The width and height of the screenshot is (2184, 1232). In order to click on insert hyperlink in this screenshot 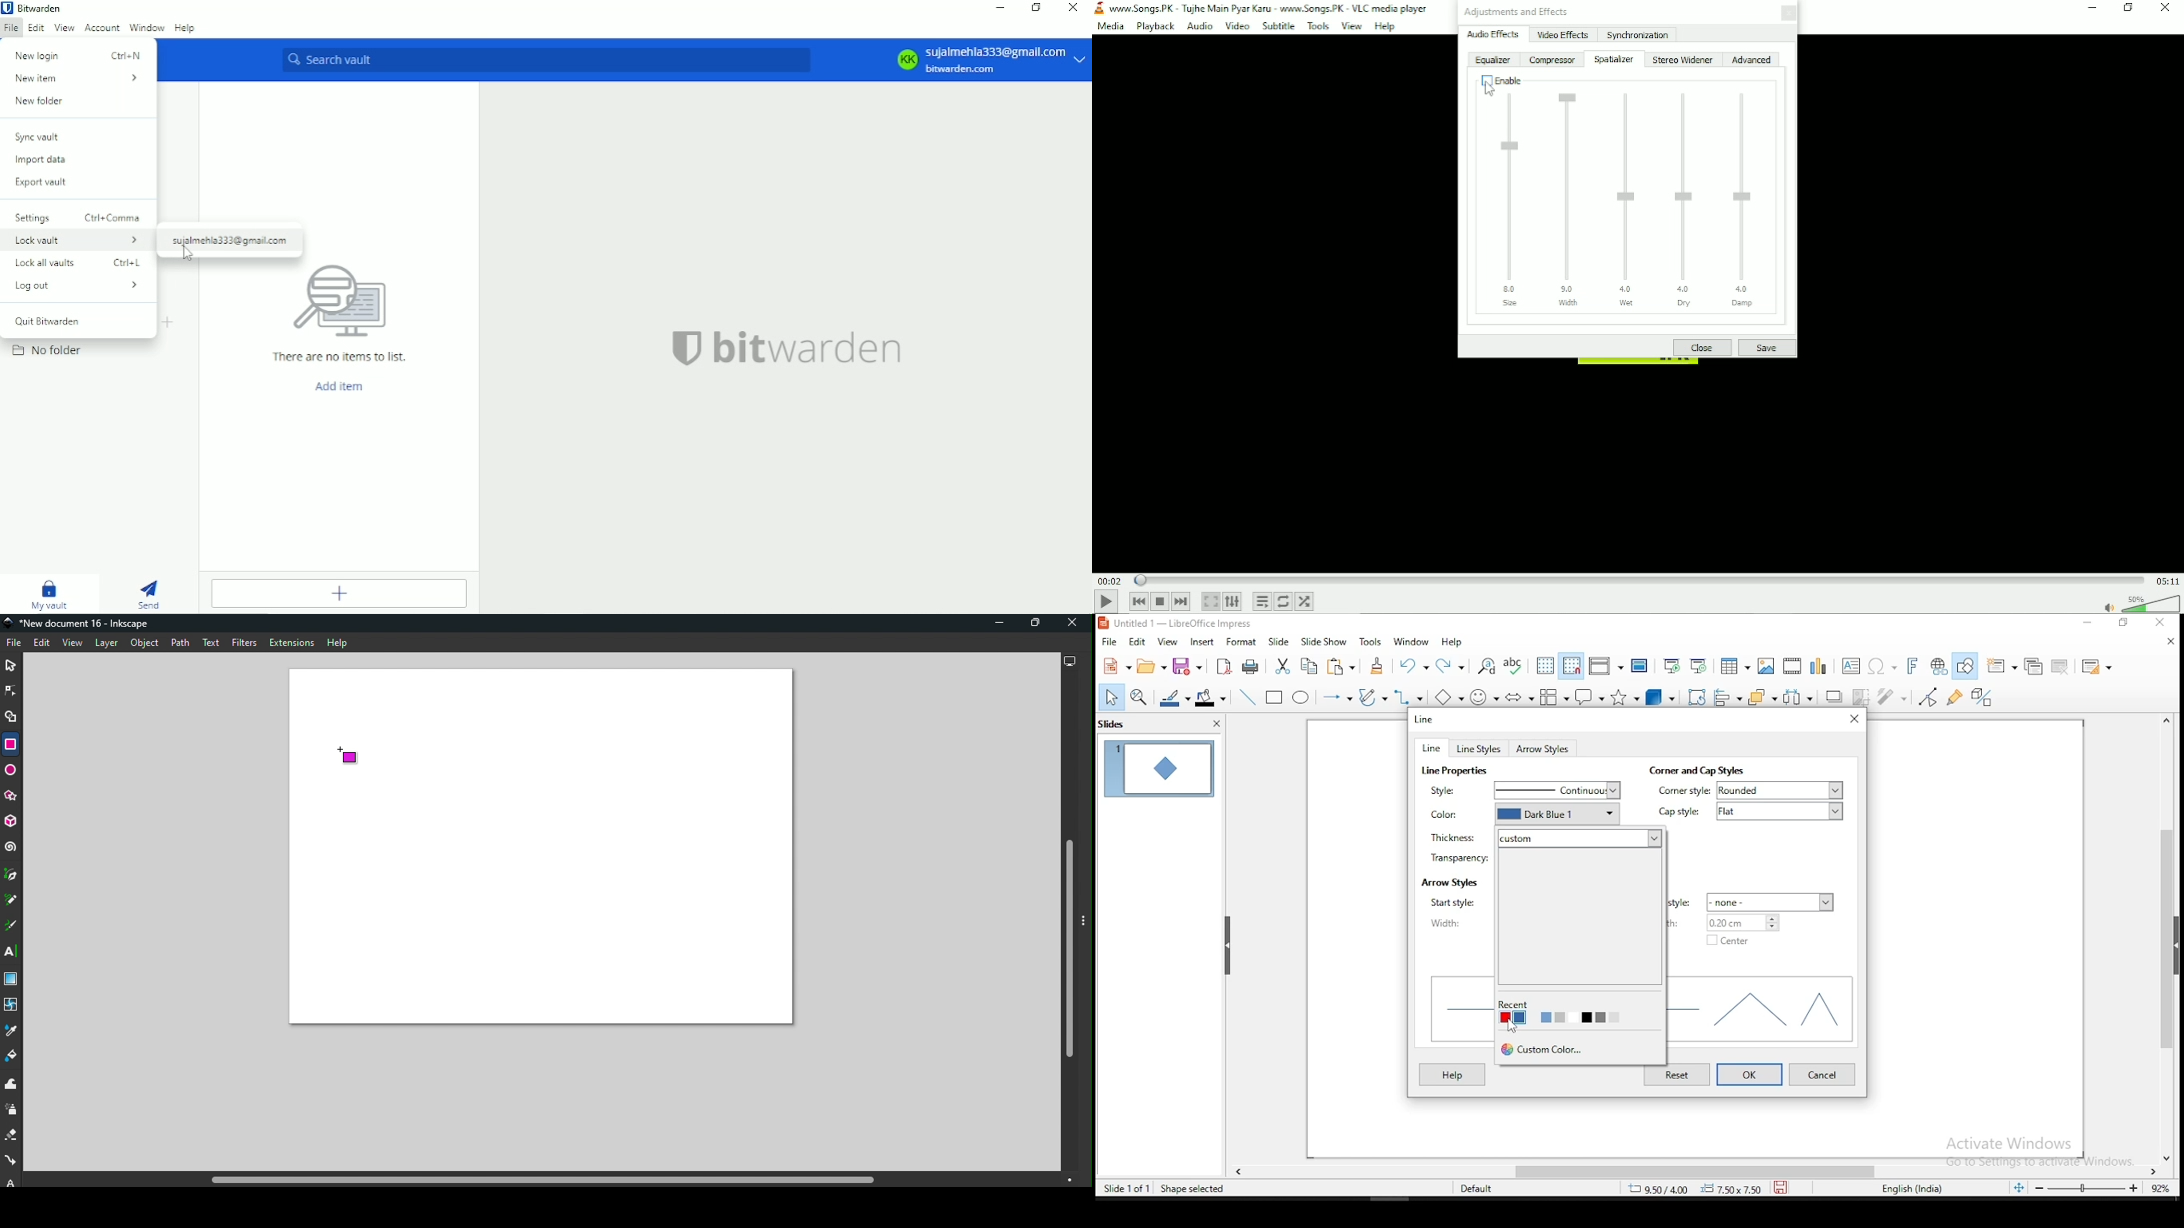, I will do `click(1940, 666)`.